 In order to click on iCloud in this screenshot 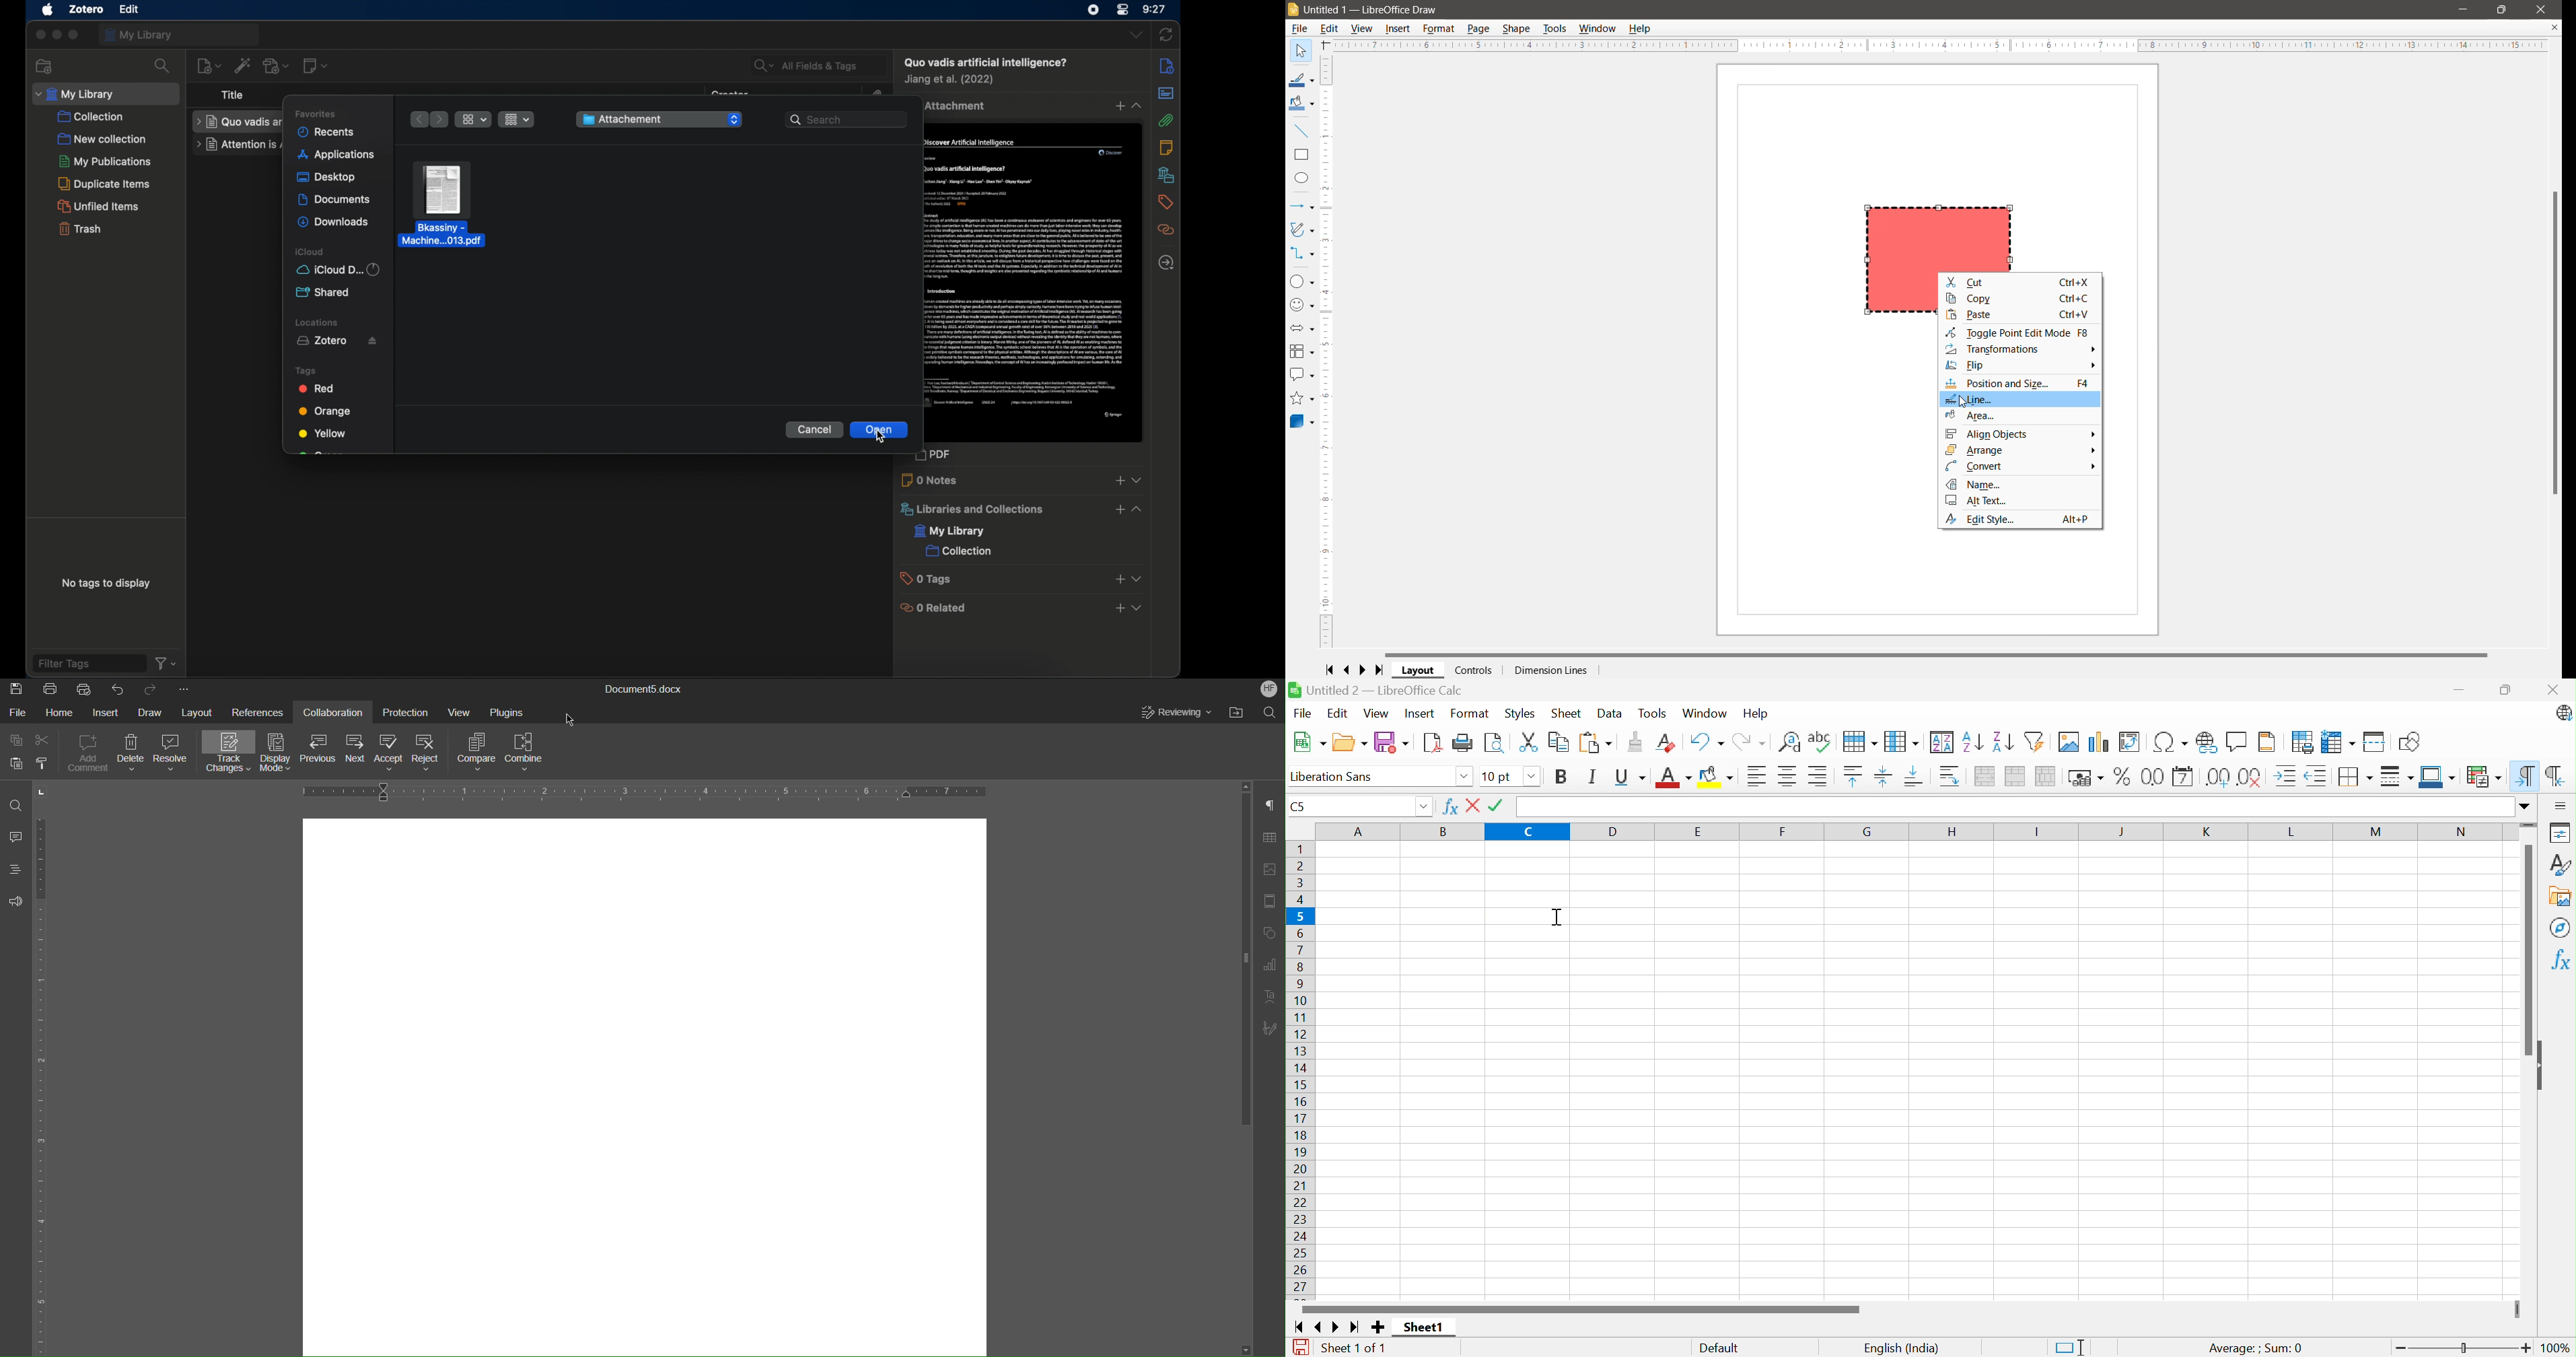, I will do `click(341, 270)`.